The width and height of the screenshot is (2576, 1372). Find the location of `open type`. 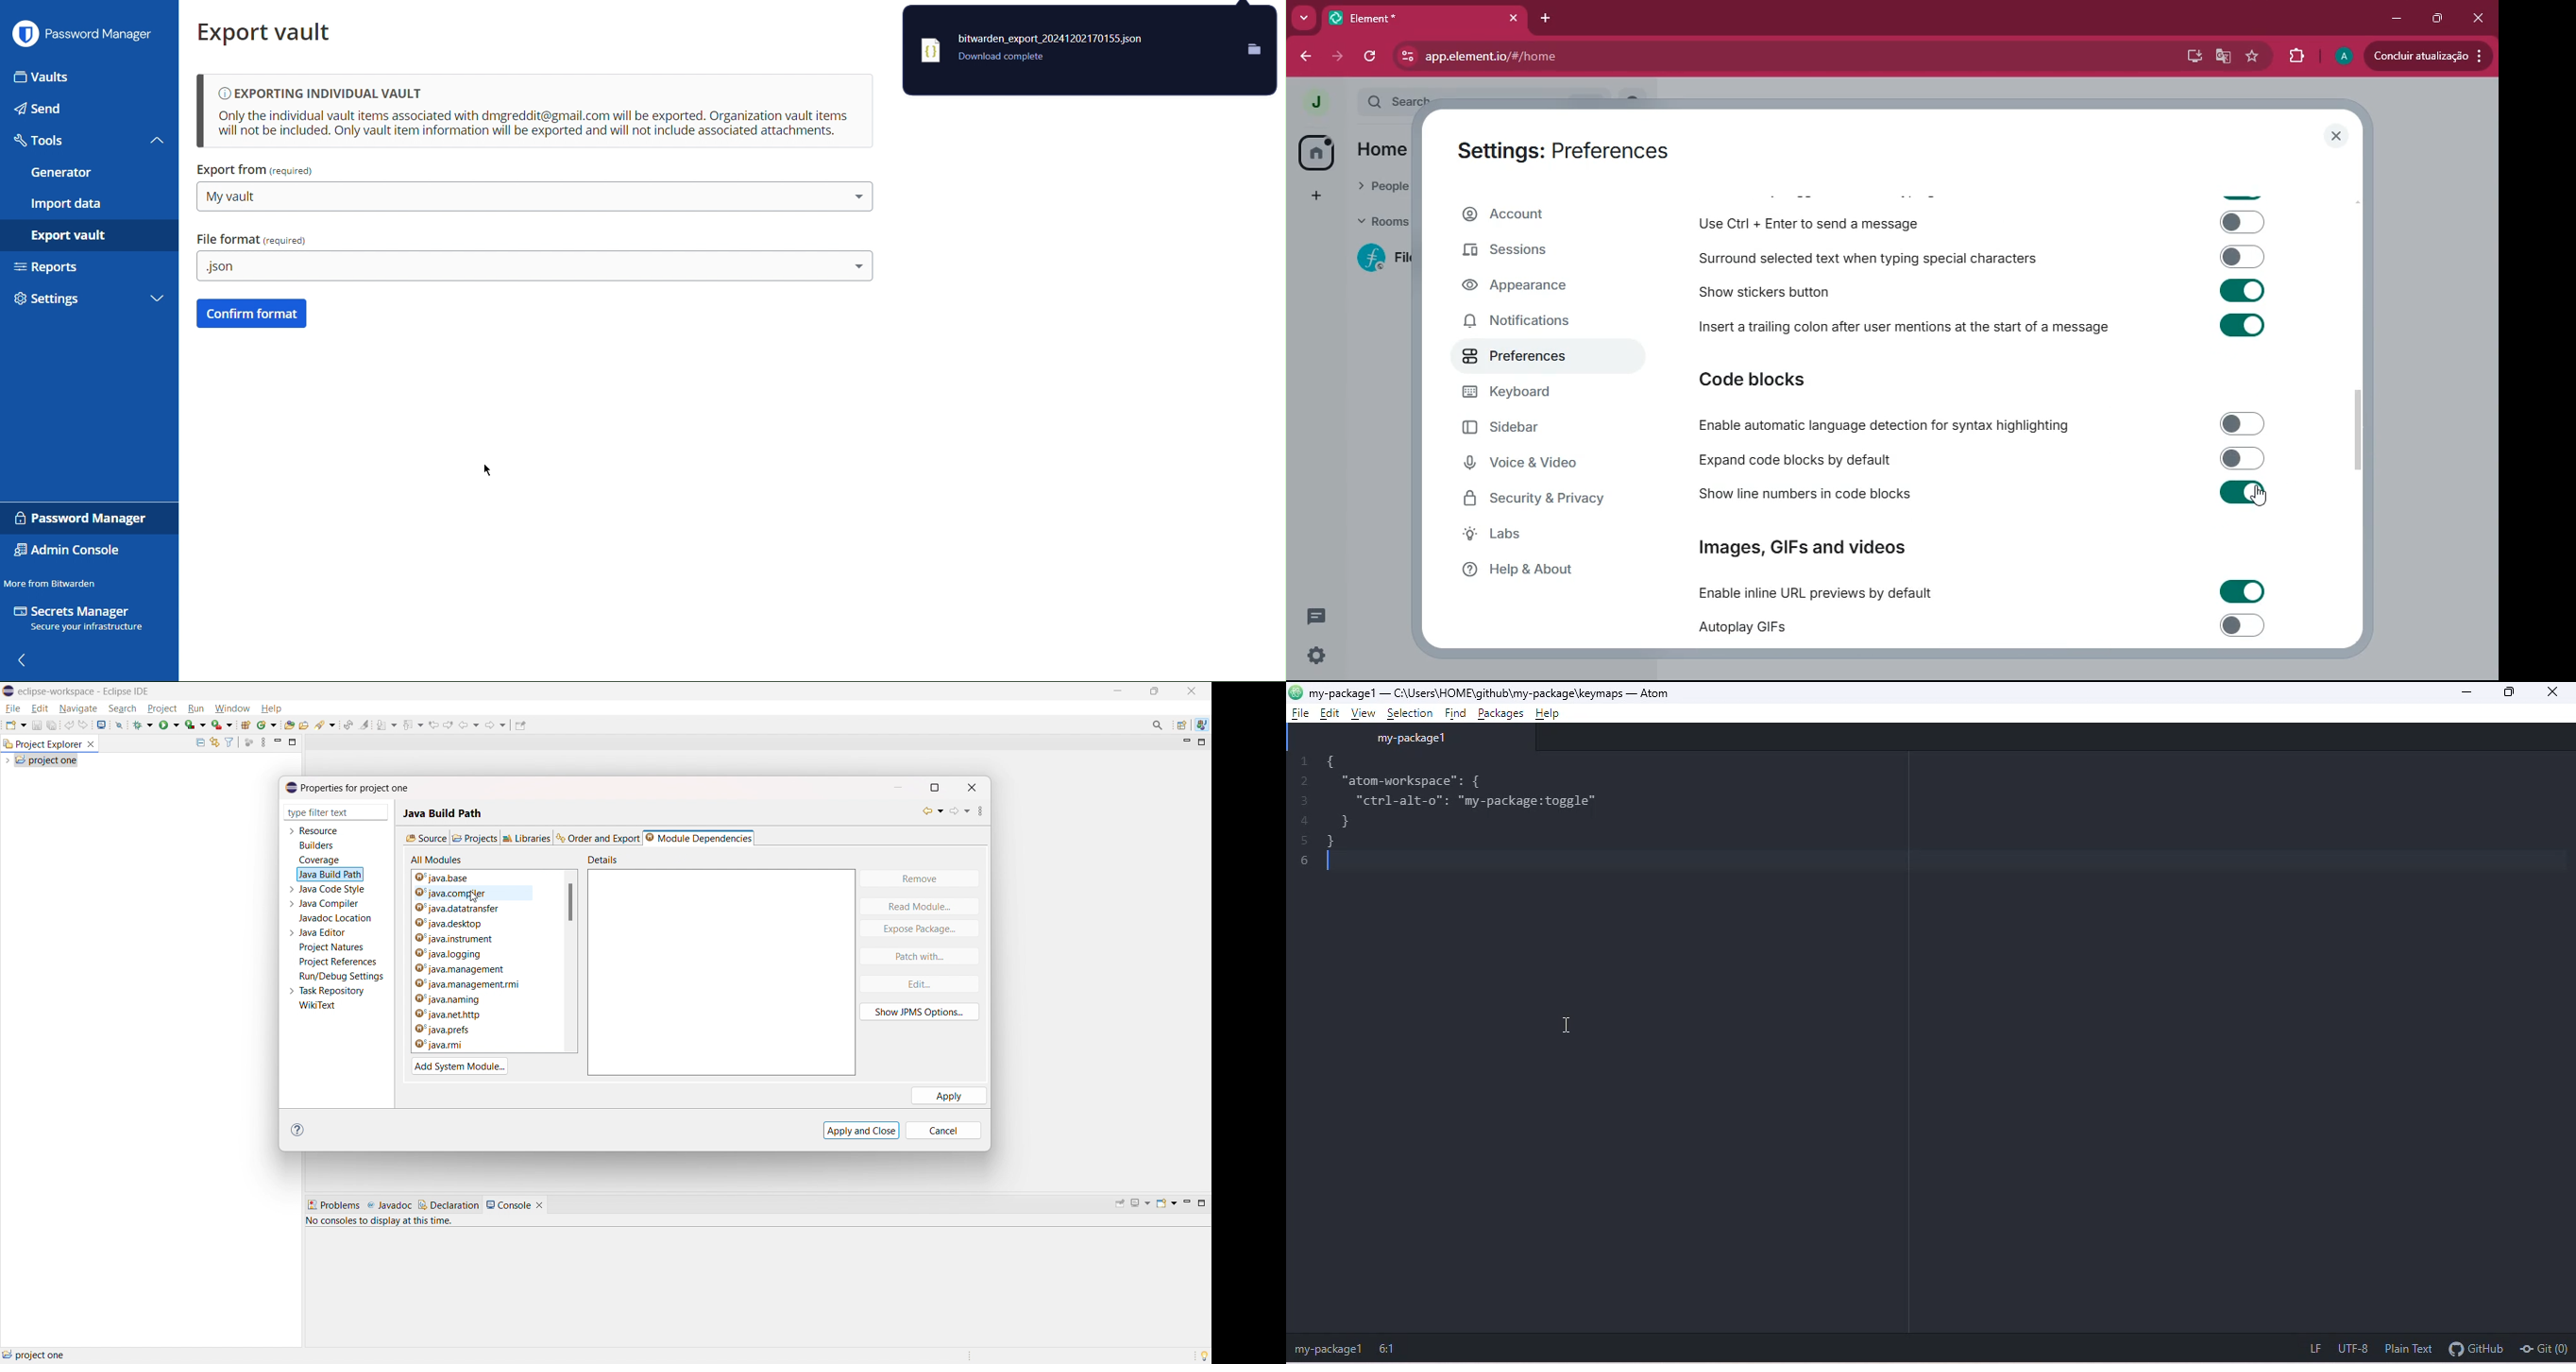

open type is located at coordinates (290, 724).